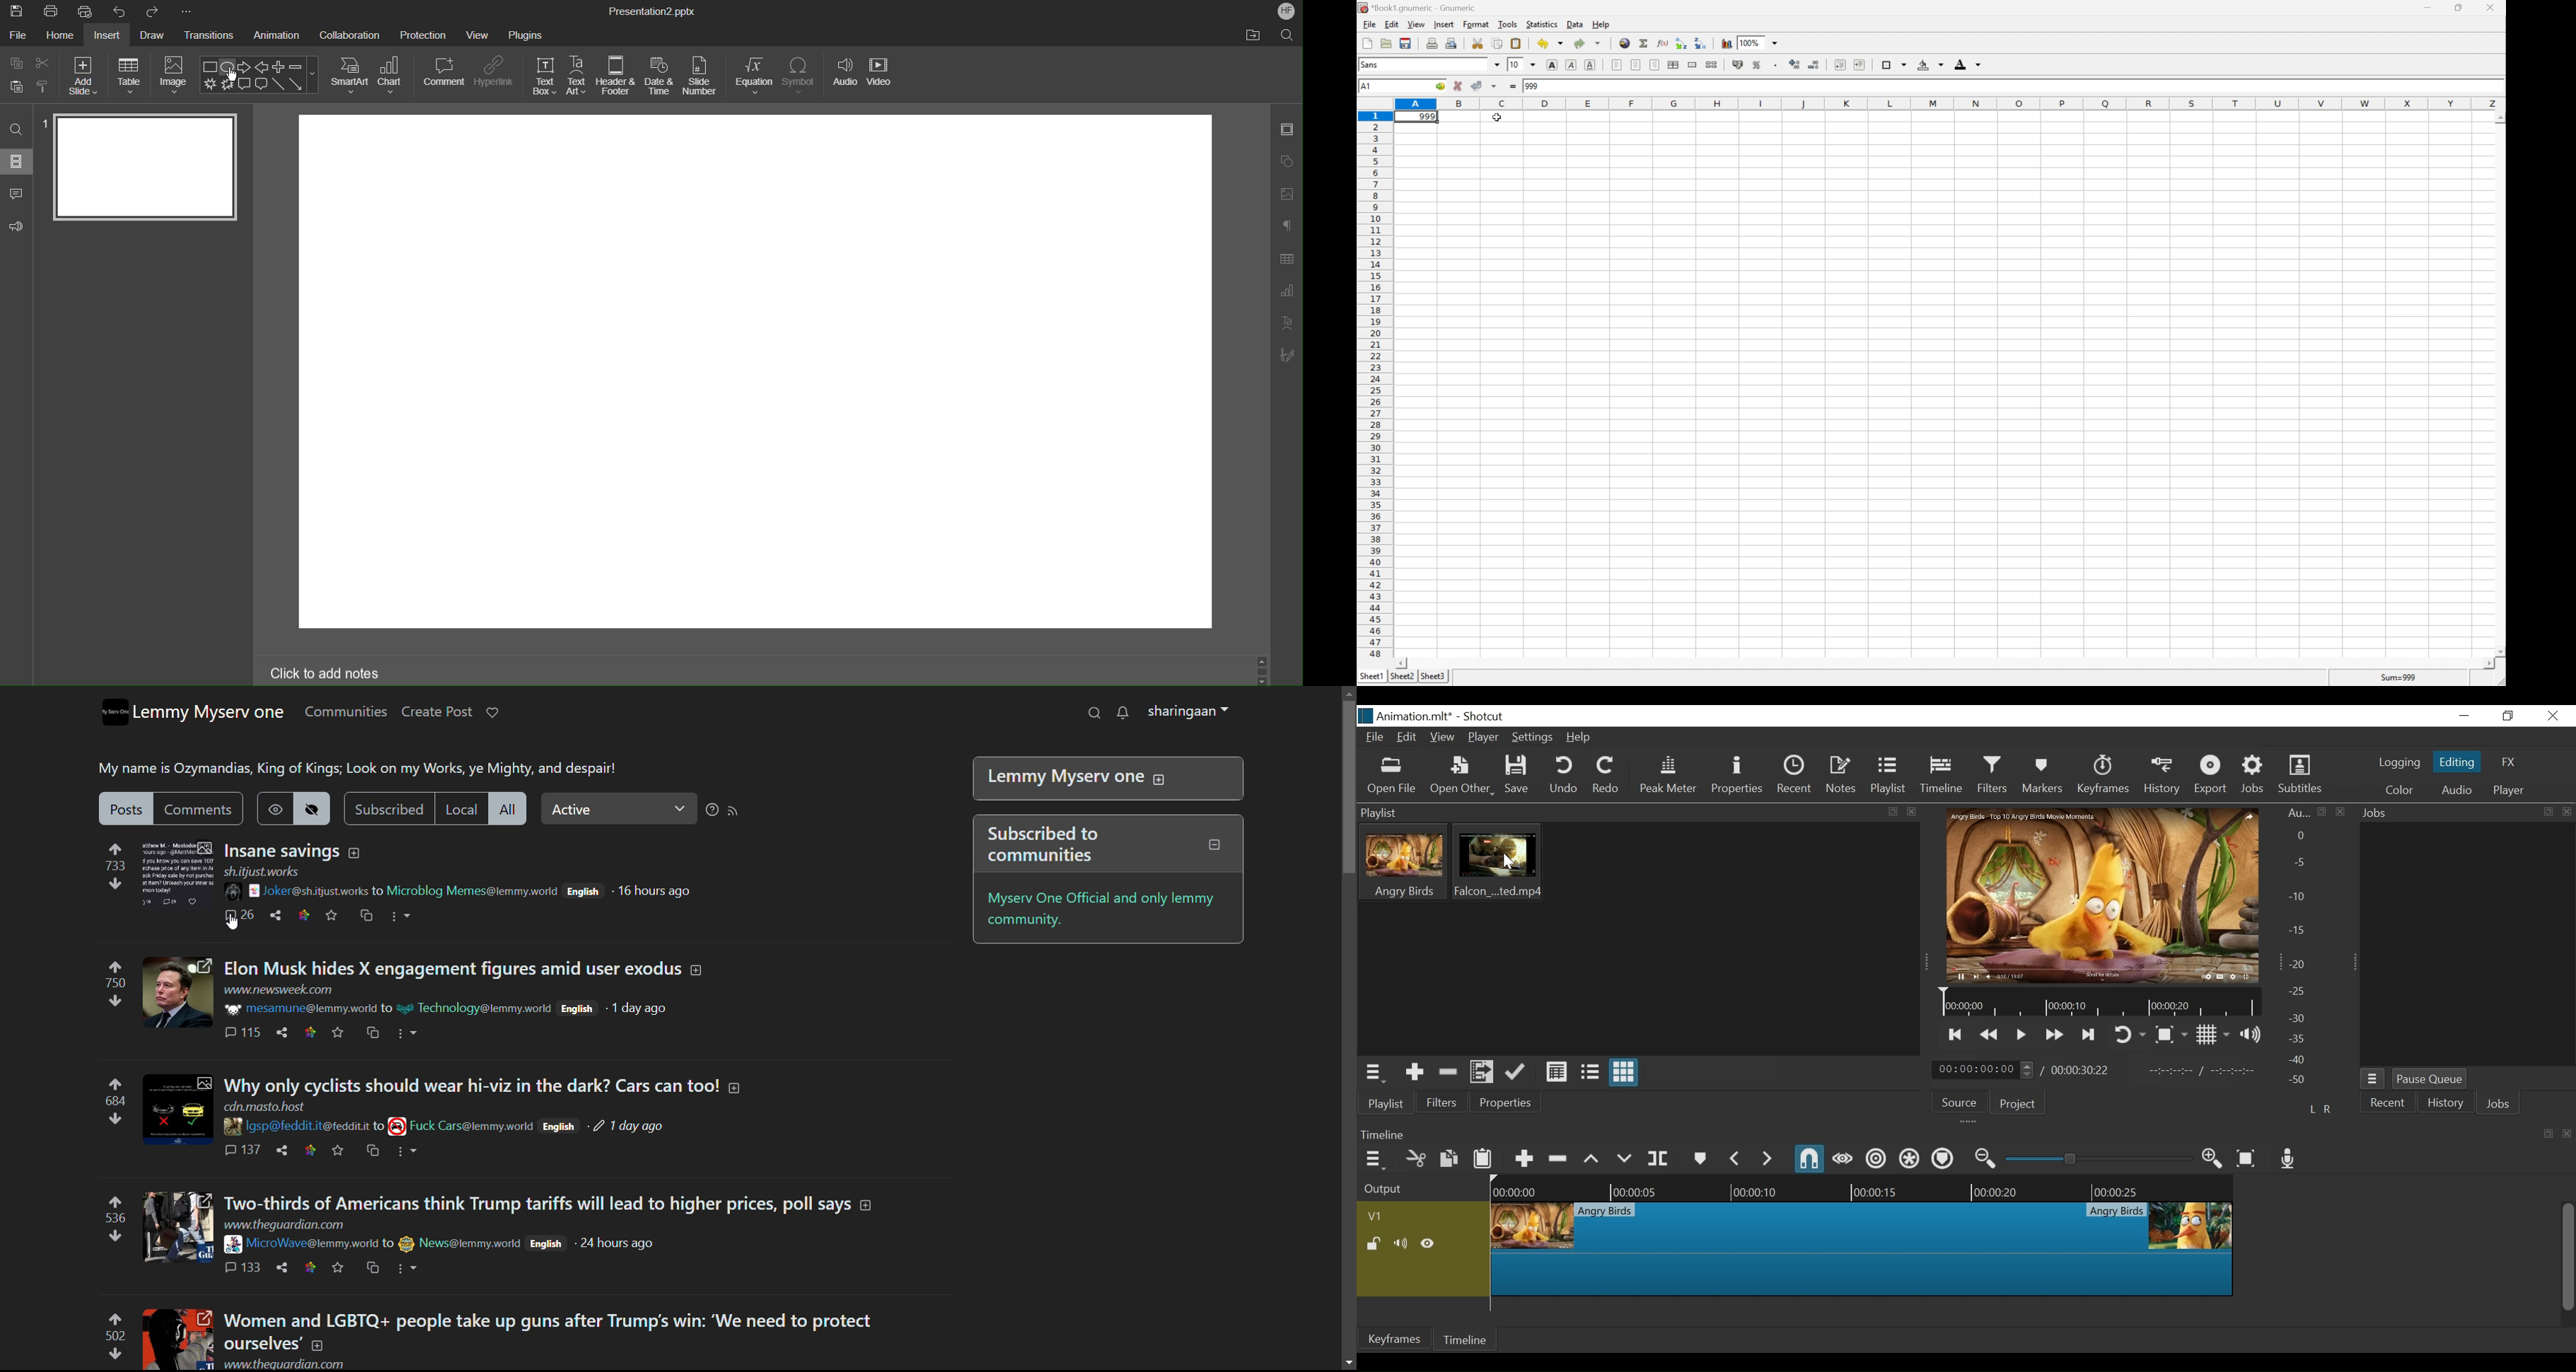 The height and width of the screenshot is (1372, 2576). I want to click on Timeline, so click(1865, 1188).